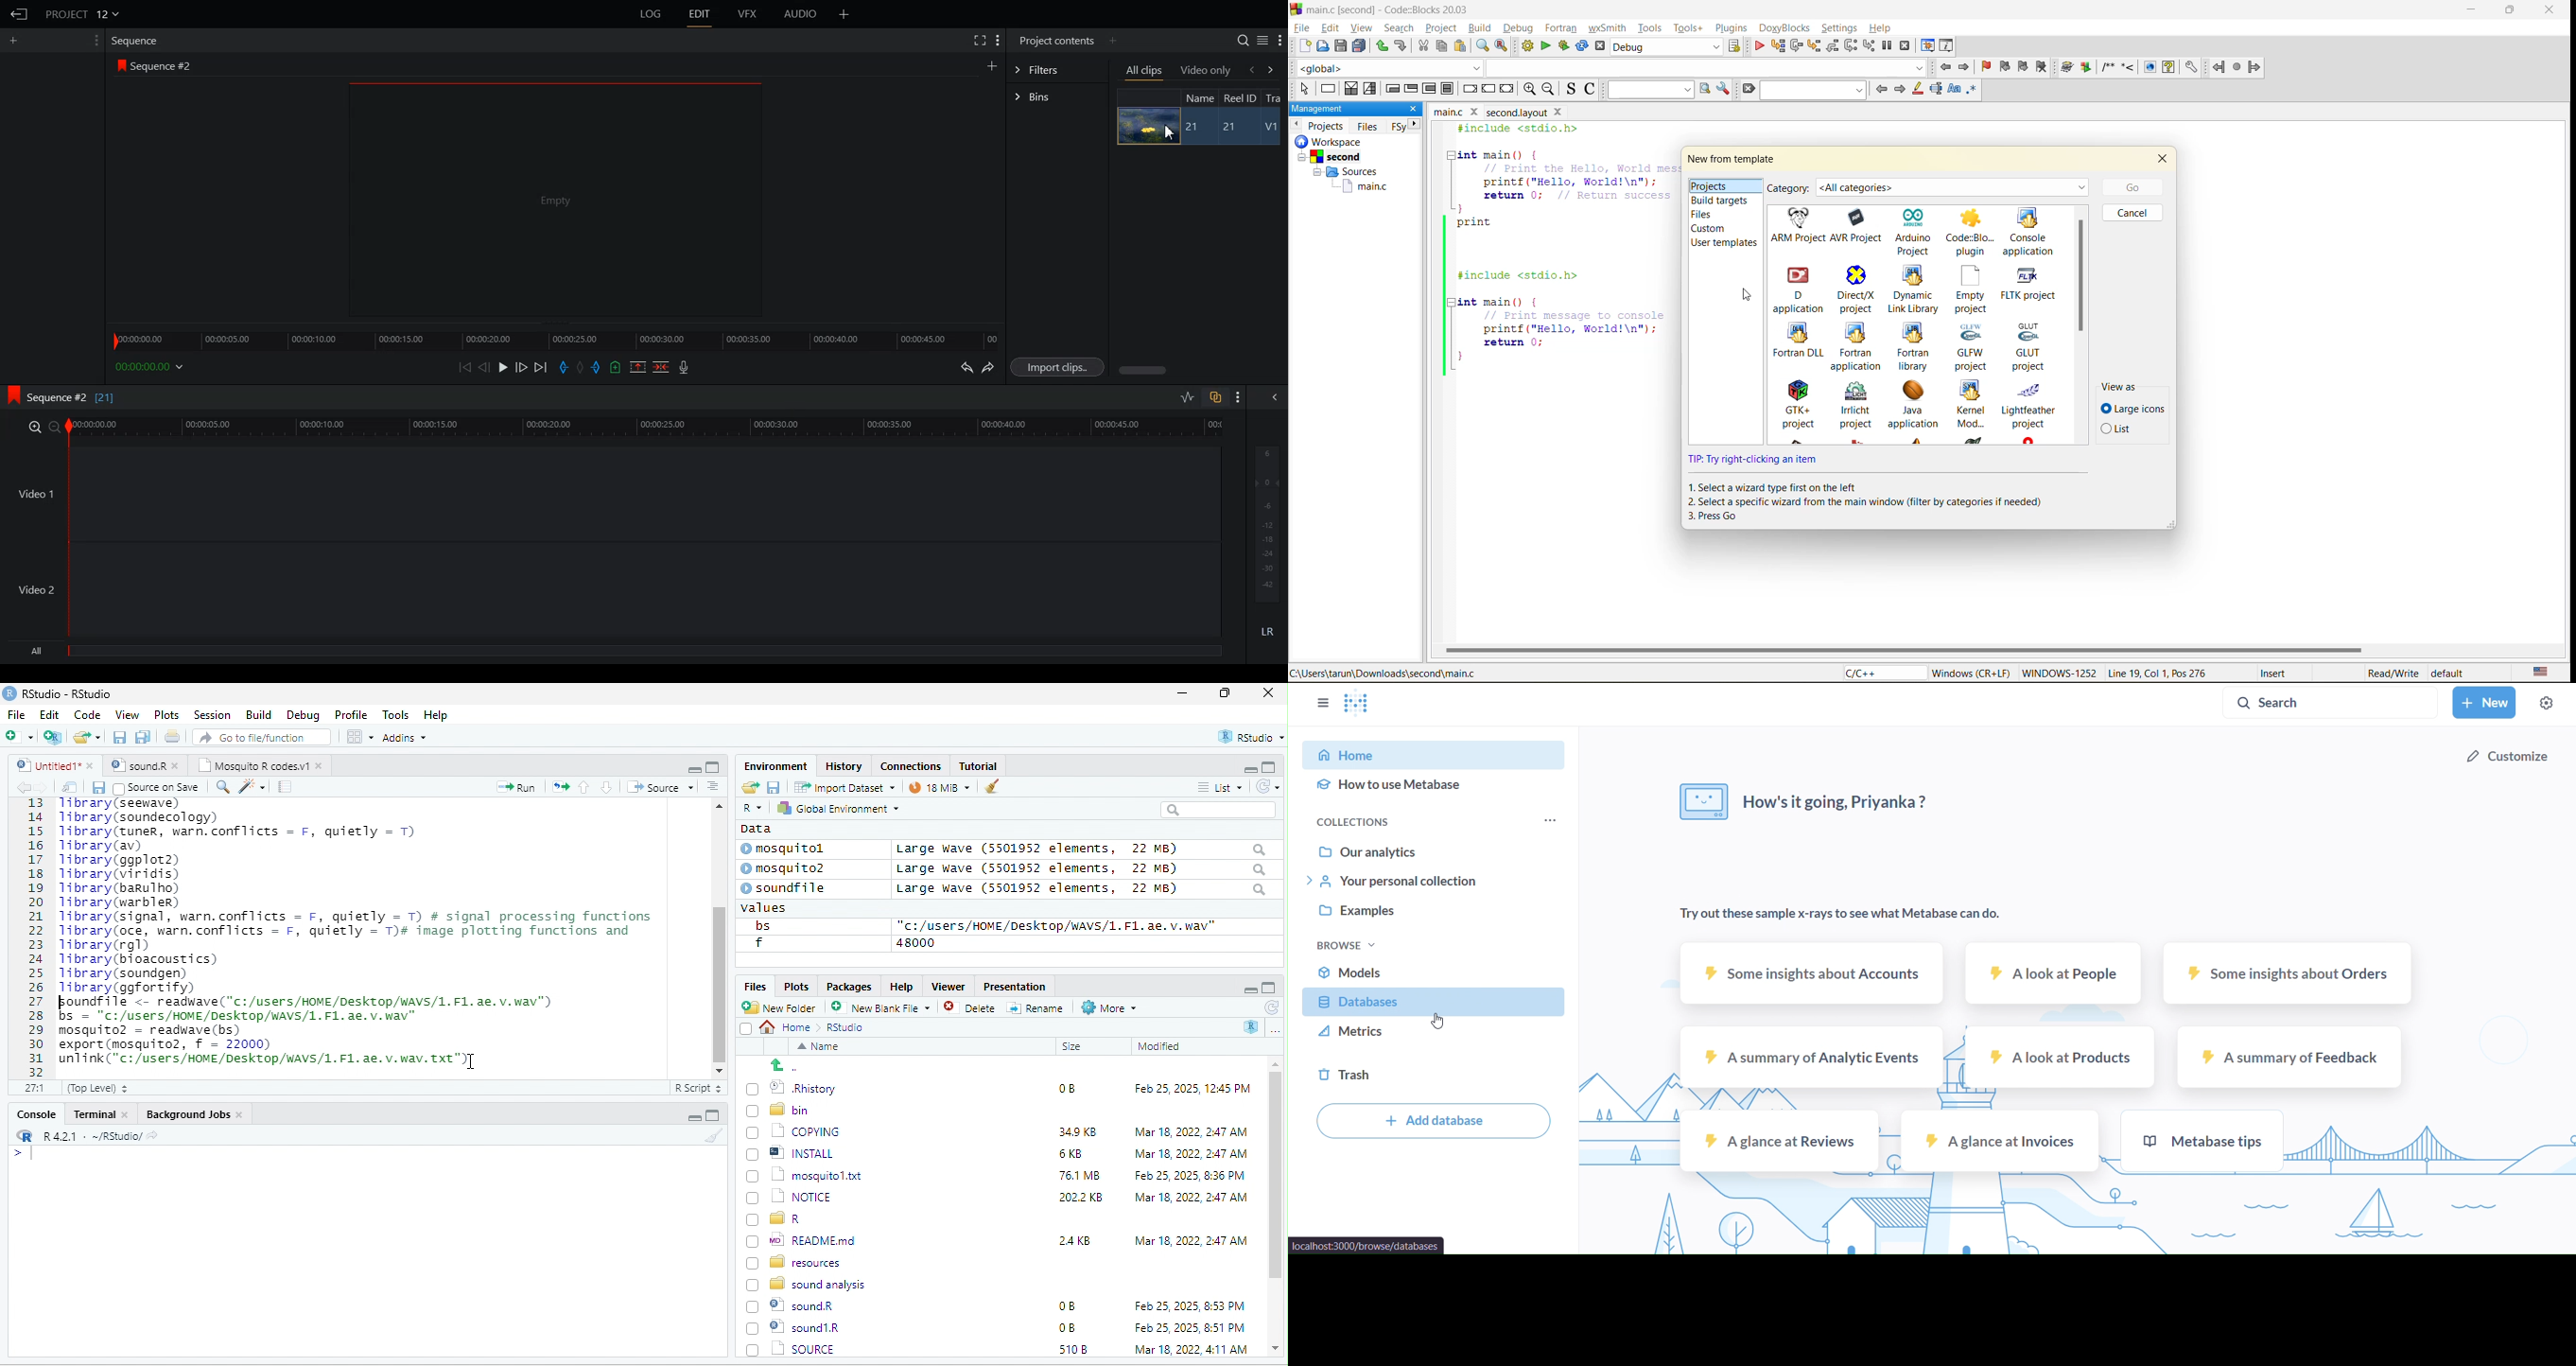 This screenshot has width=2576, height=1372. What do you see at coordinates (843, 786) in the screenshot?
I see `# import Dataset` at bounding box center [843, 786].